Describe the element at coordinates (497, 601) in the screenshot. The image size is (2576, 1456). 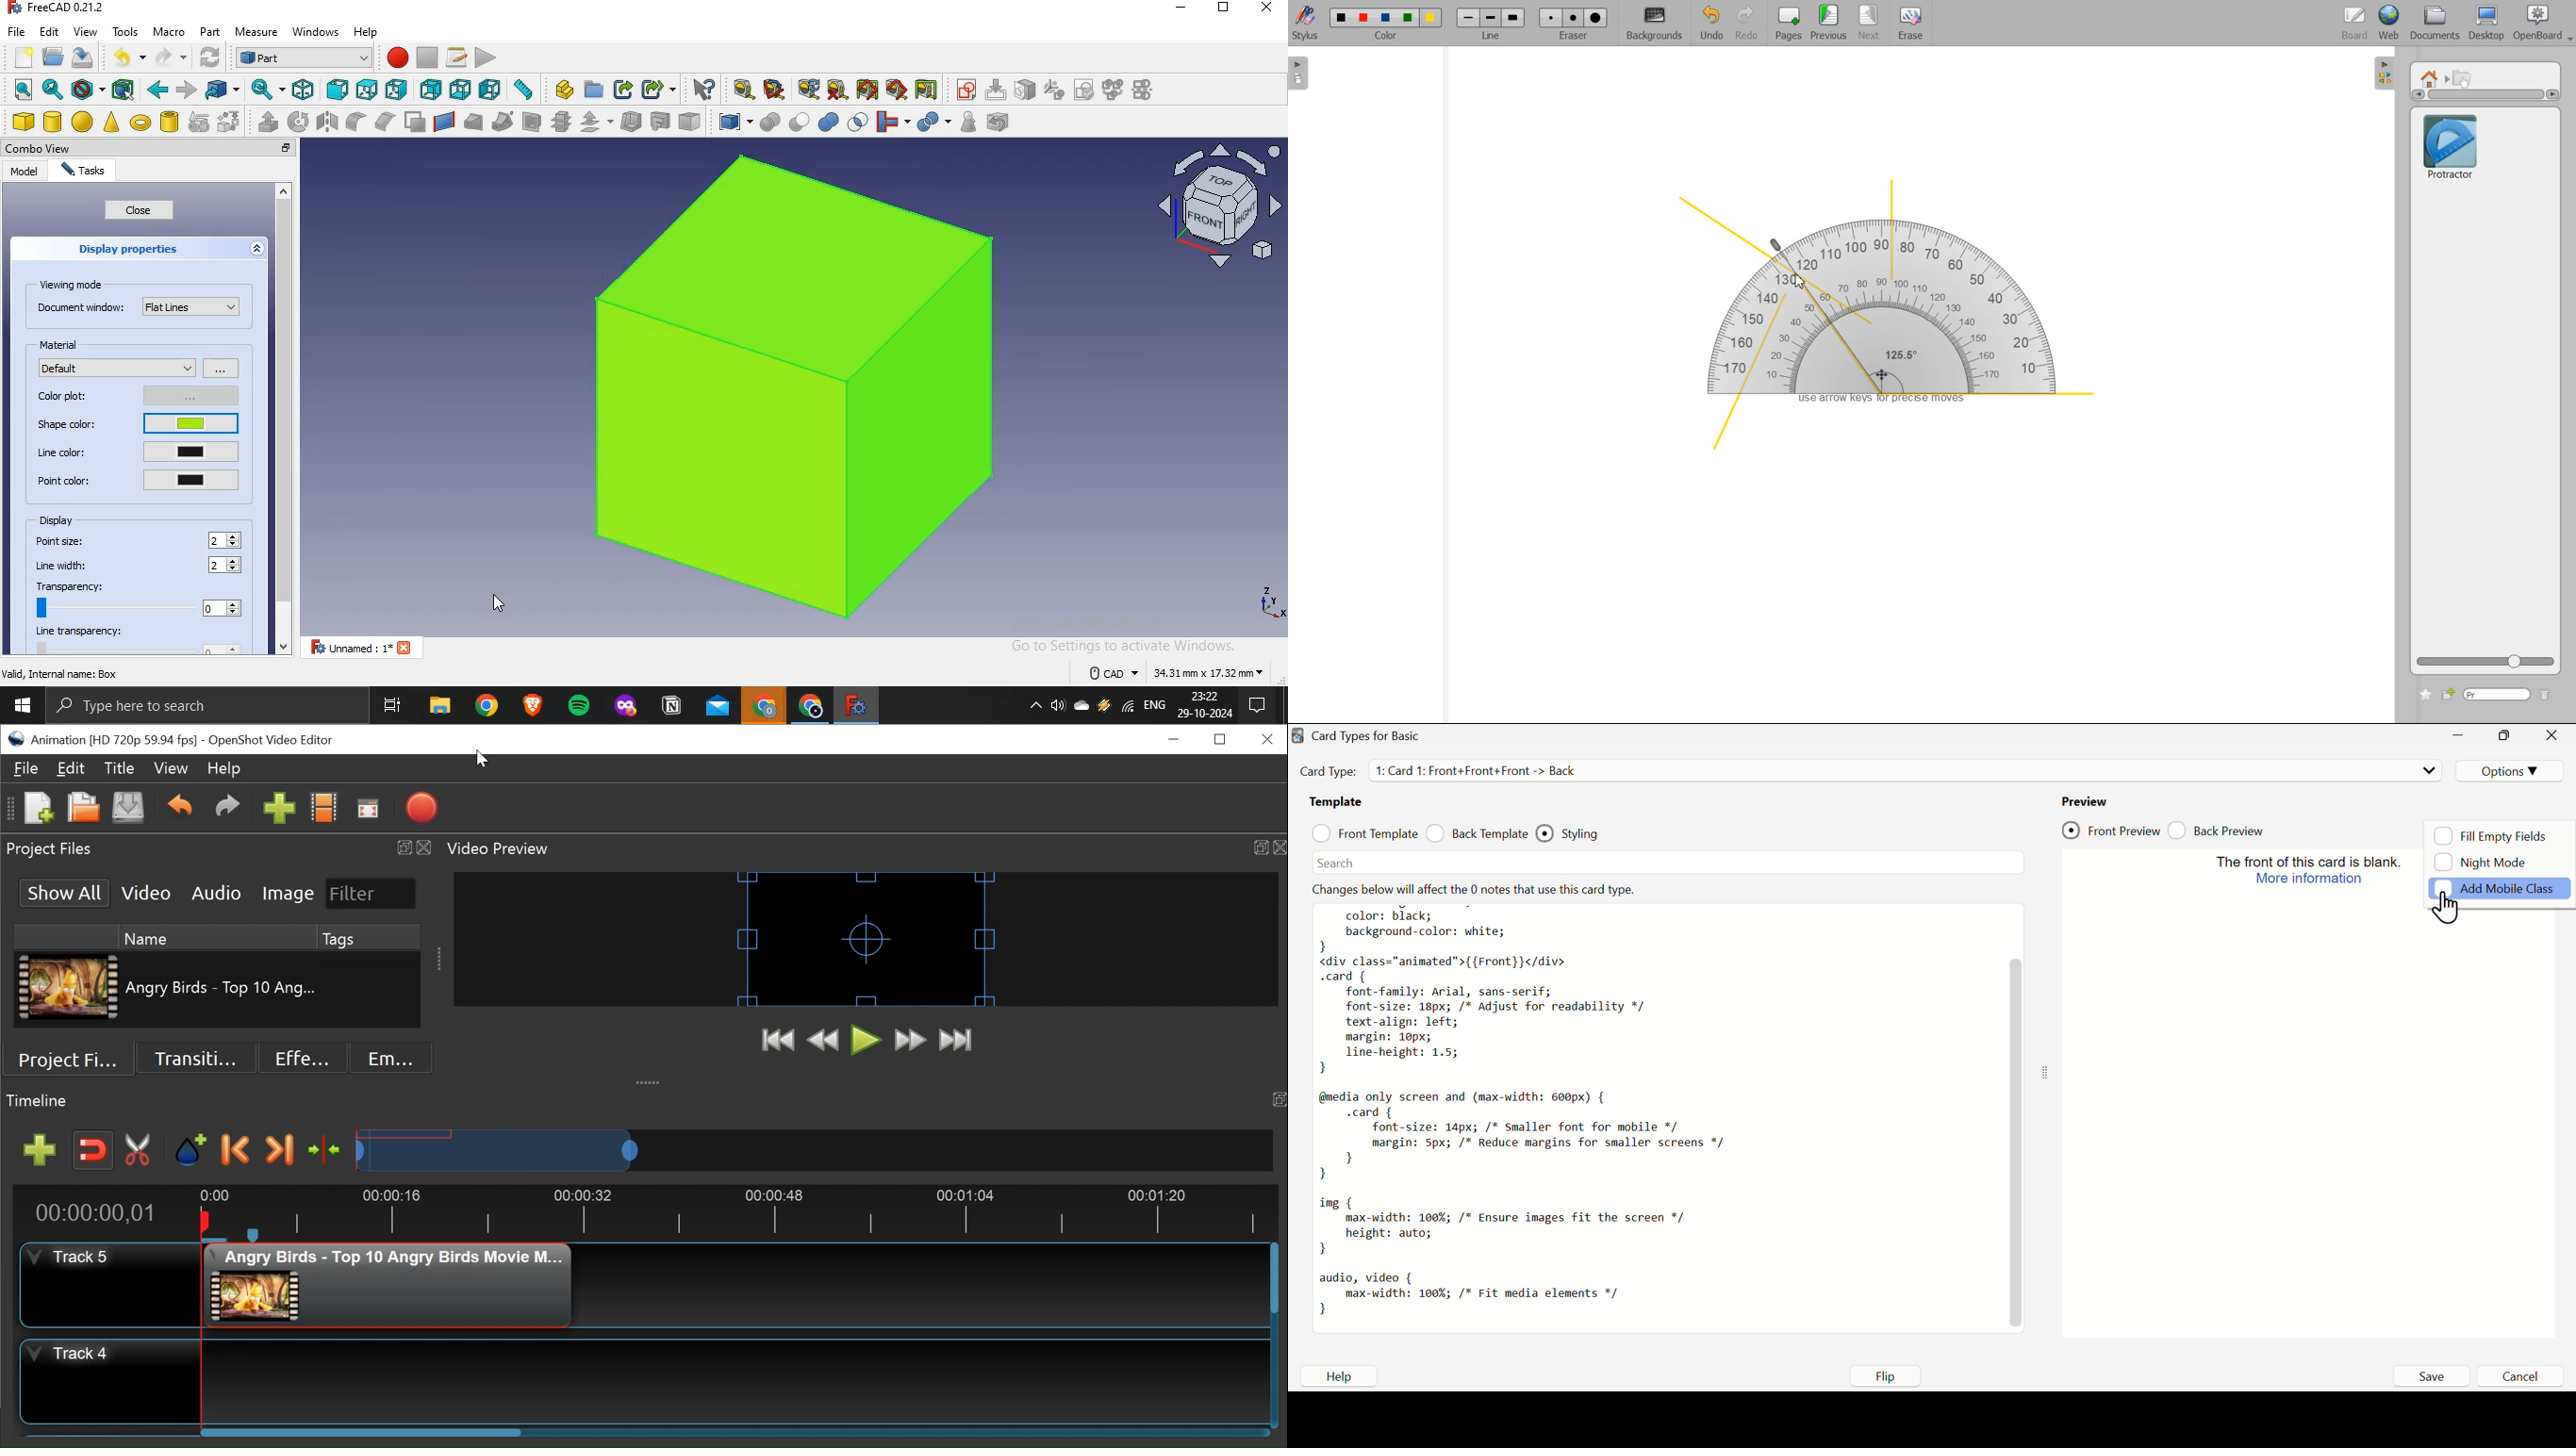
I see `cursor` at that location.